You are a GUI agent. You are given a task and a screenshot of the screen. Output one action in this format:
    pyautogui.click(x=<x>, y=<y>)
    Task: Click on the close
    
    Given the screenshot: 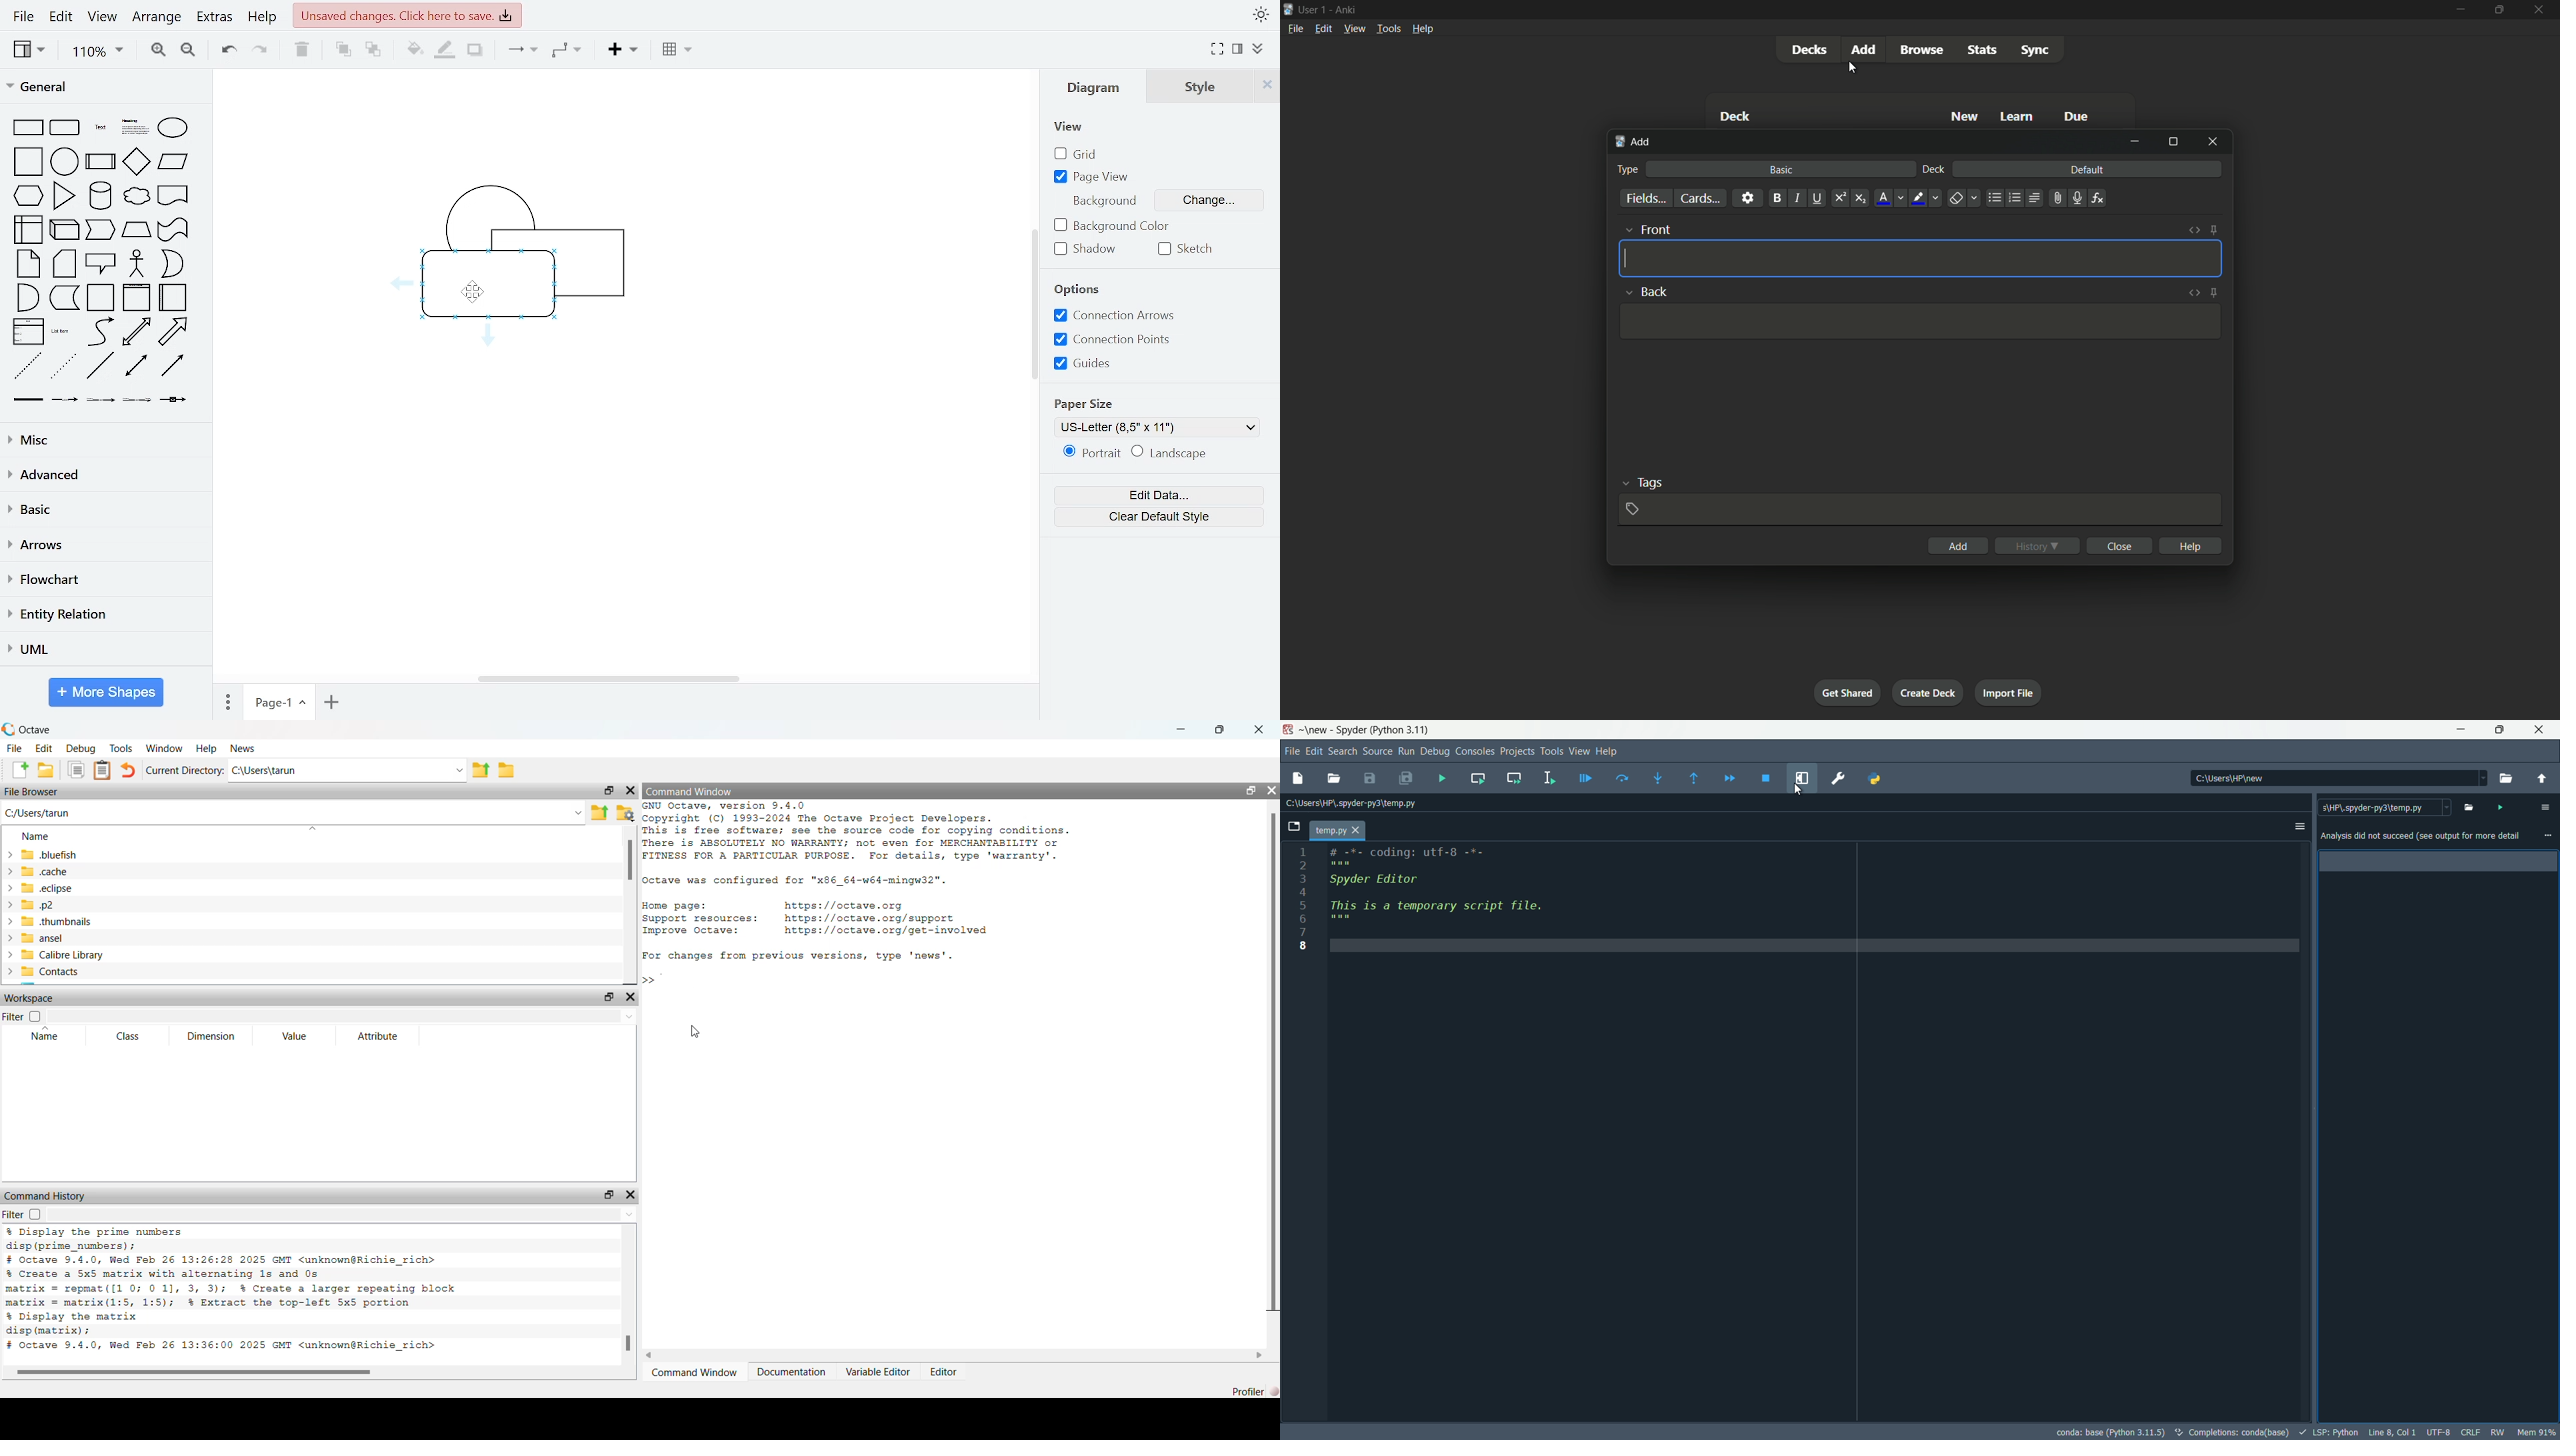 What is the action you would take?
    pyautogui.click(x=2121, y=545)
    